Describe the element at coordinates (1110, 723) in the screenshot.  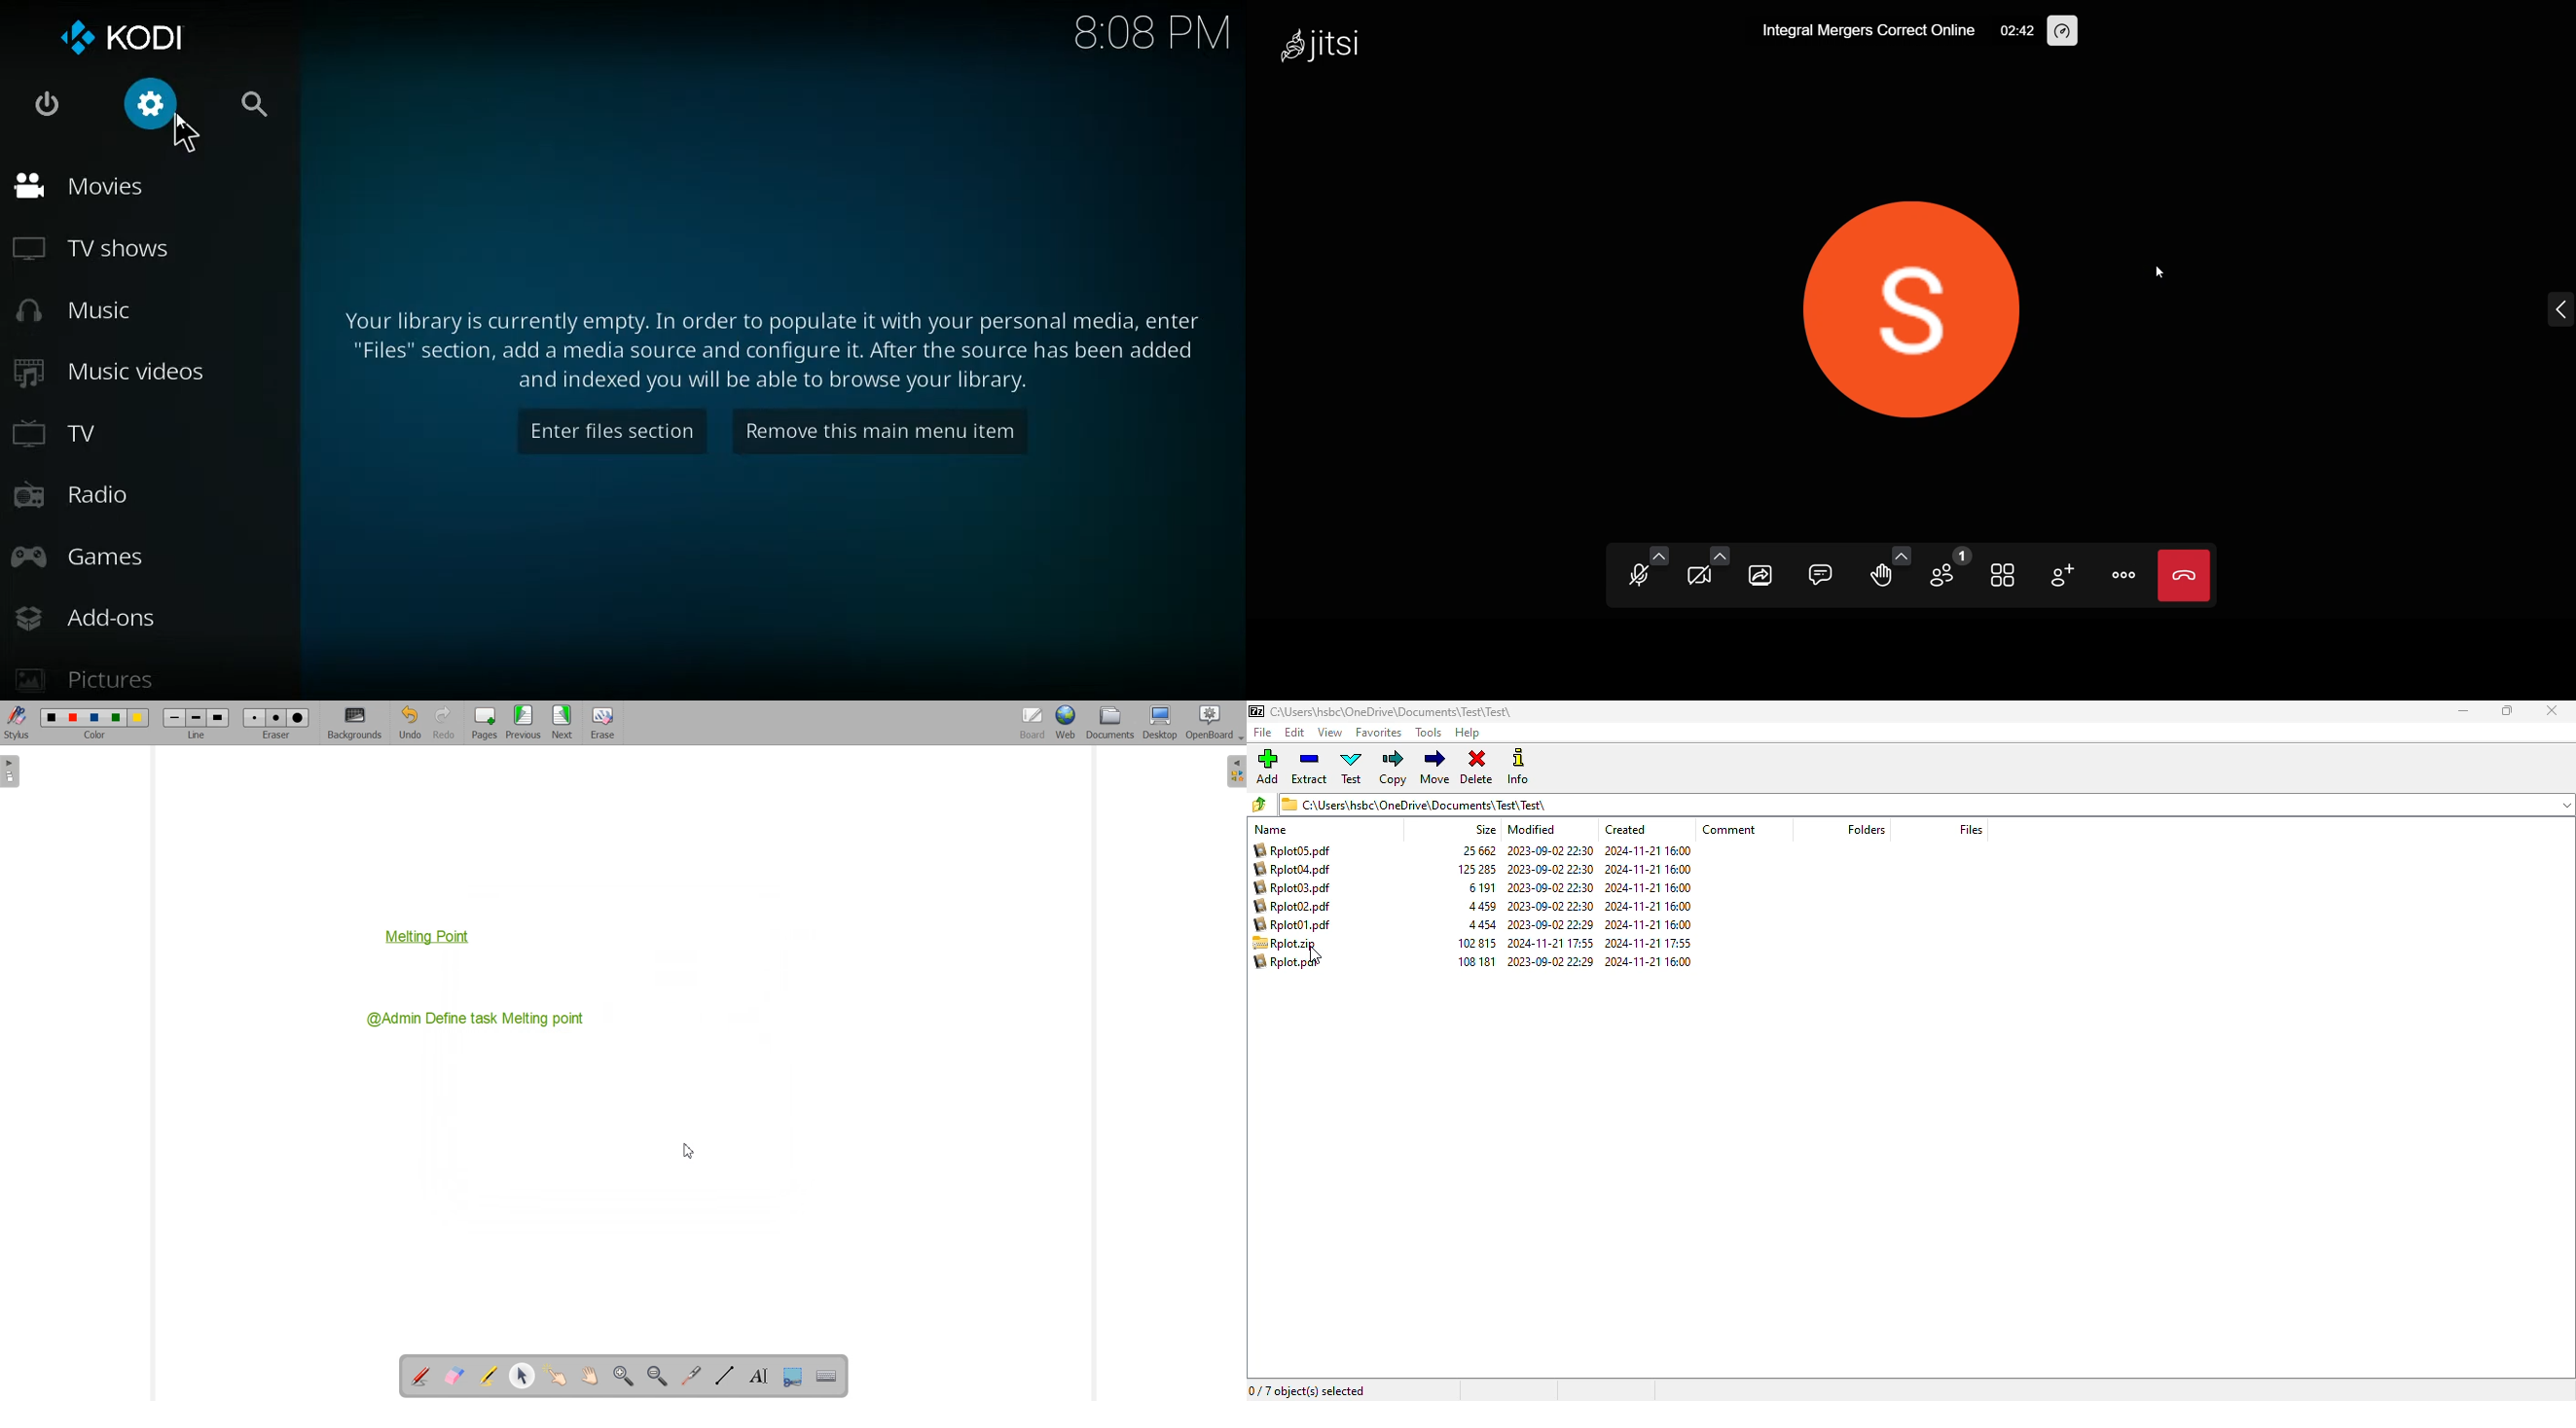
I see `Documents` at that location.